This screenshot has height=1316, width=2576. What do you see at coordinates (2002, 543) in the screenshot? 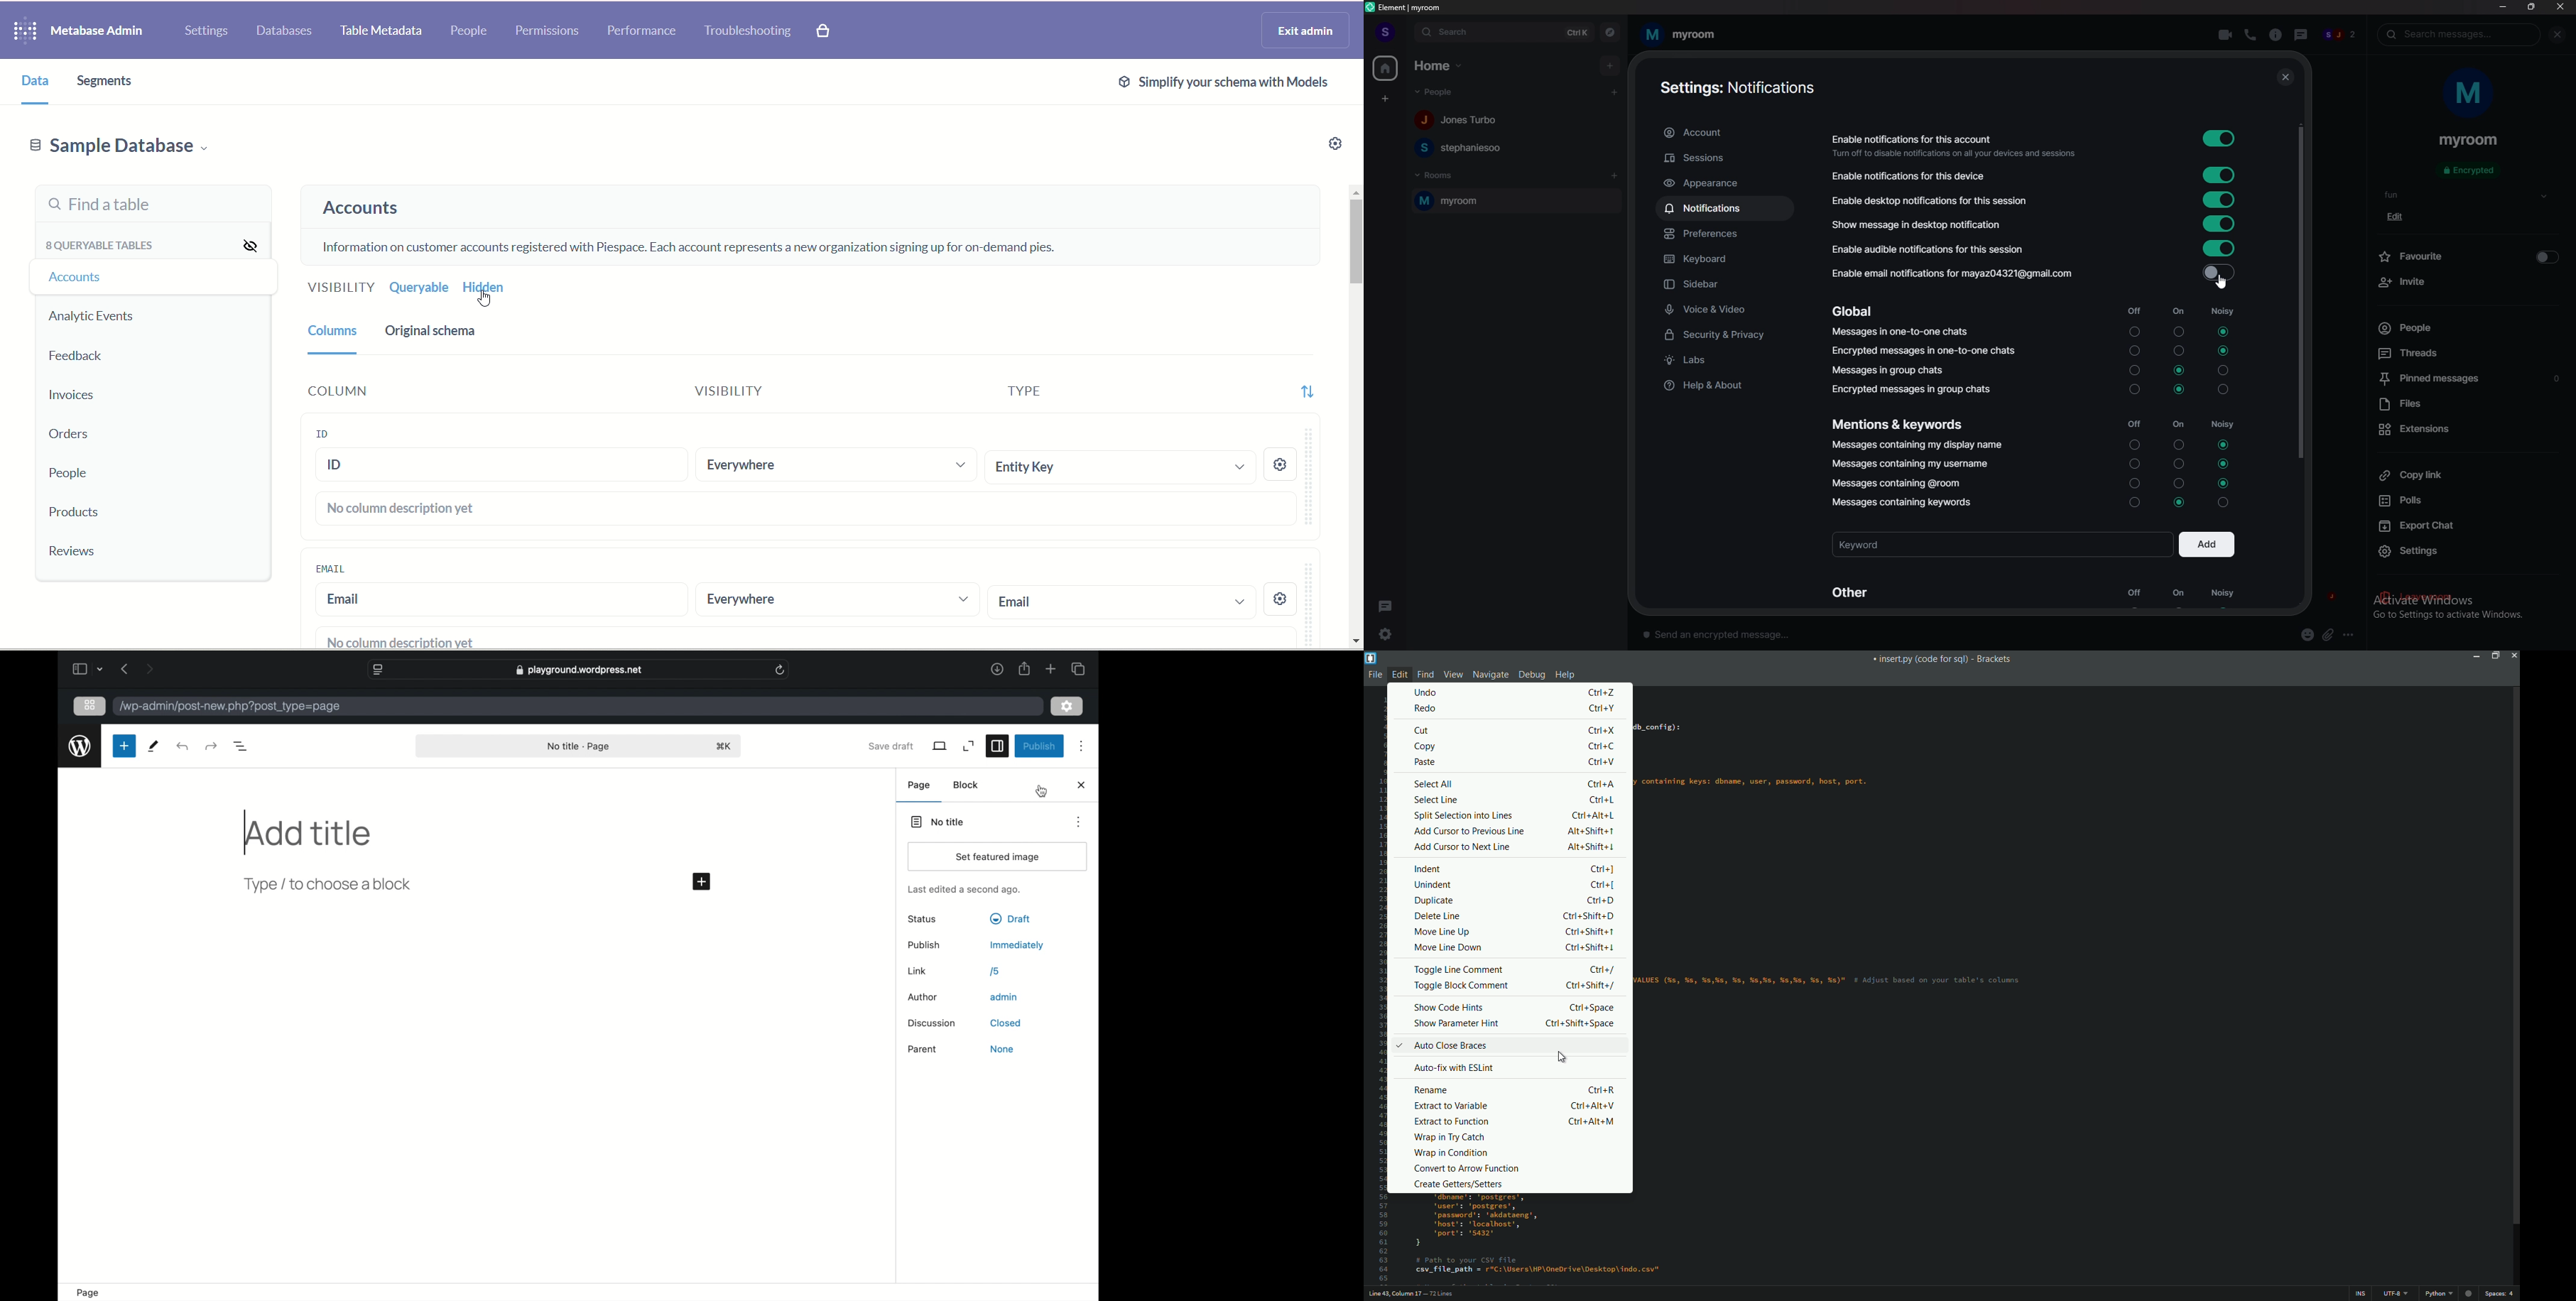
I see `keyword` at bounding box center [2002, 543].